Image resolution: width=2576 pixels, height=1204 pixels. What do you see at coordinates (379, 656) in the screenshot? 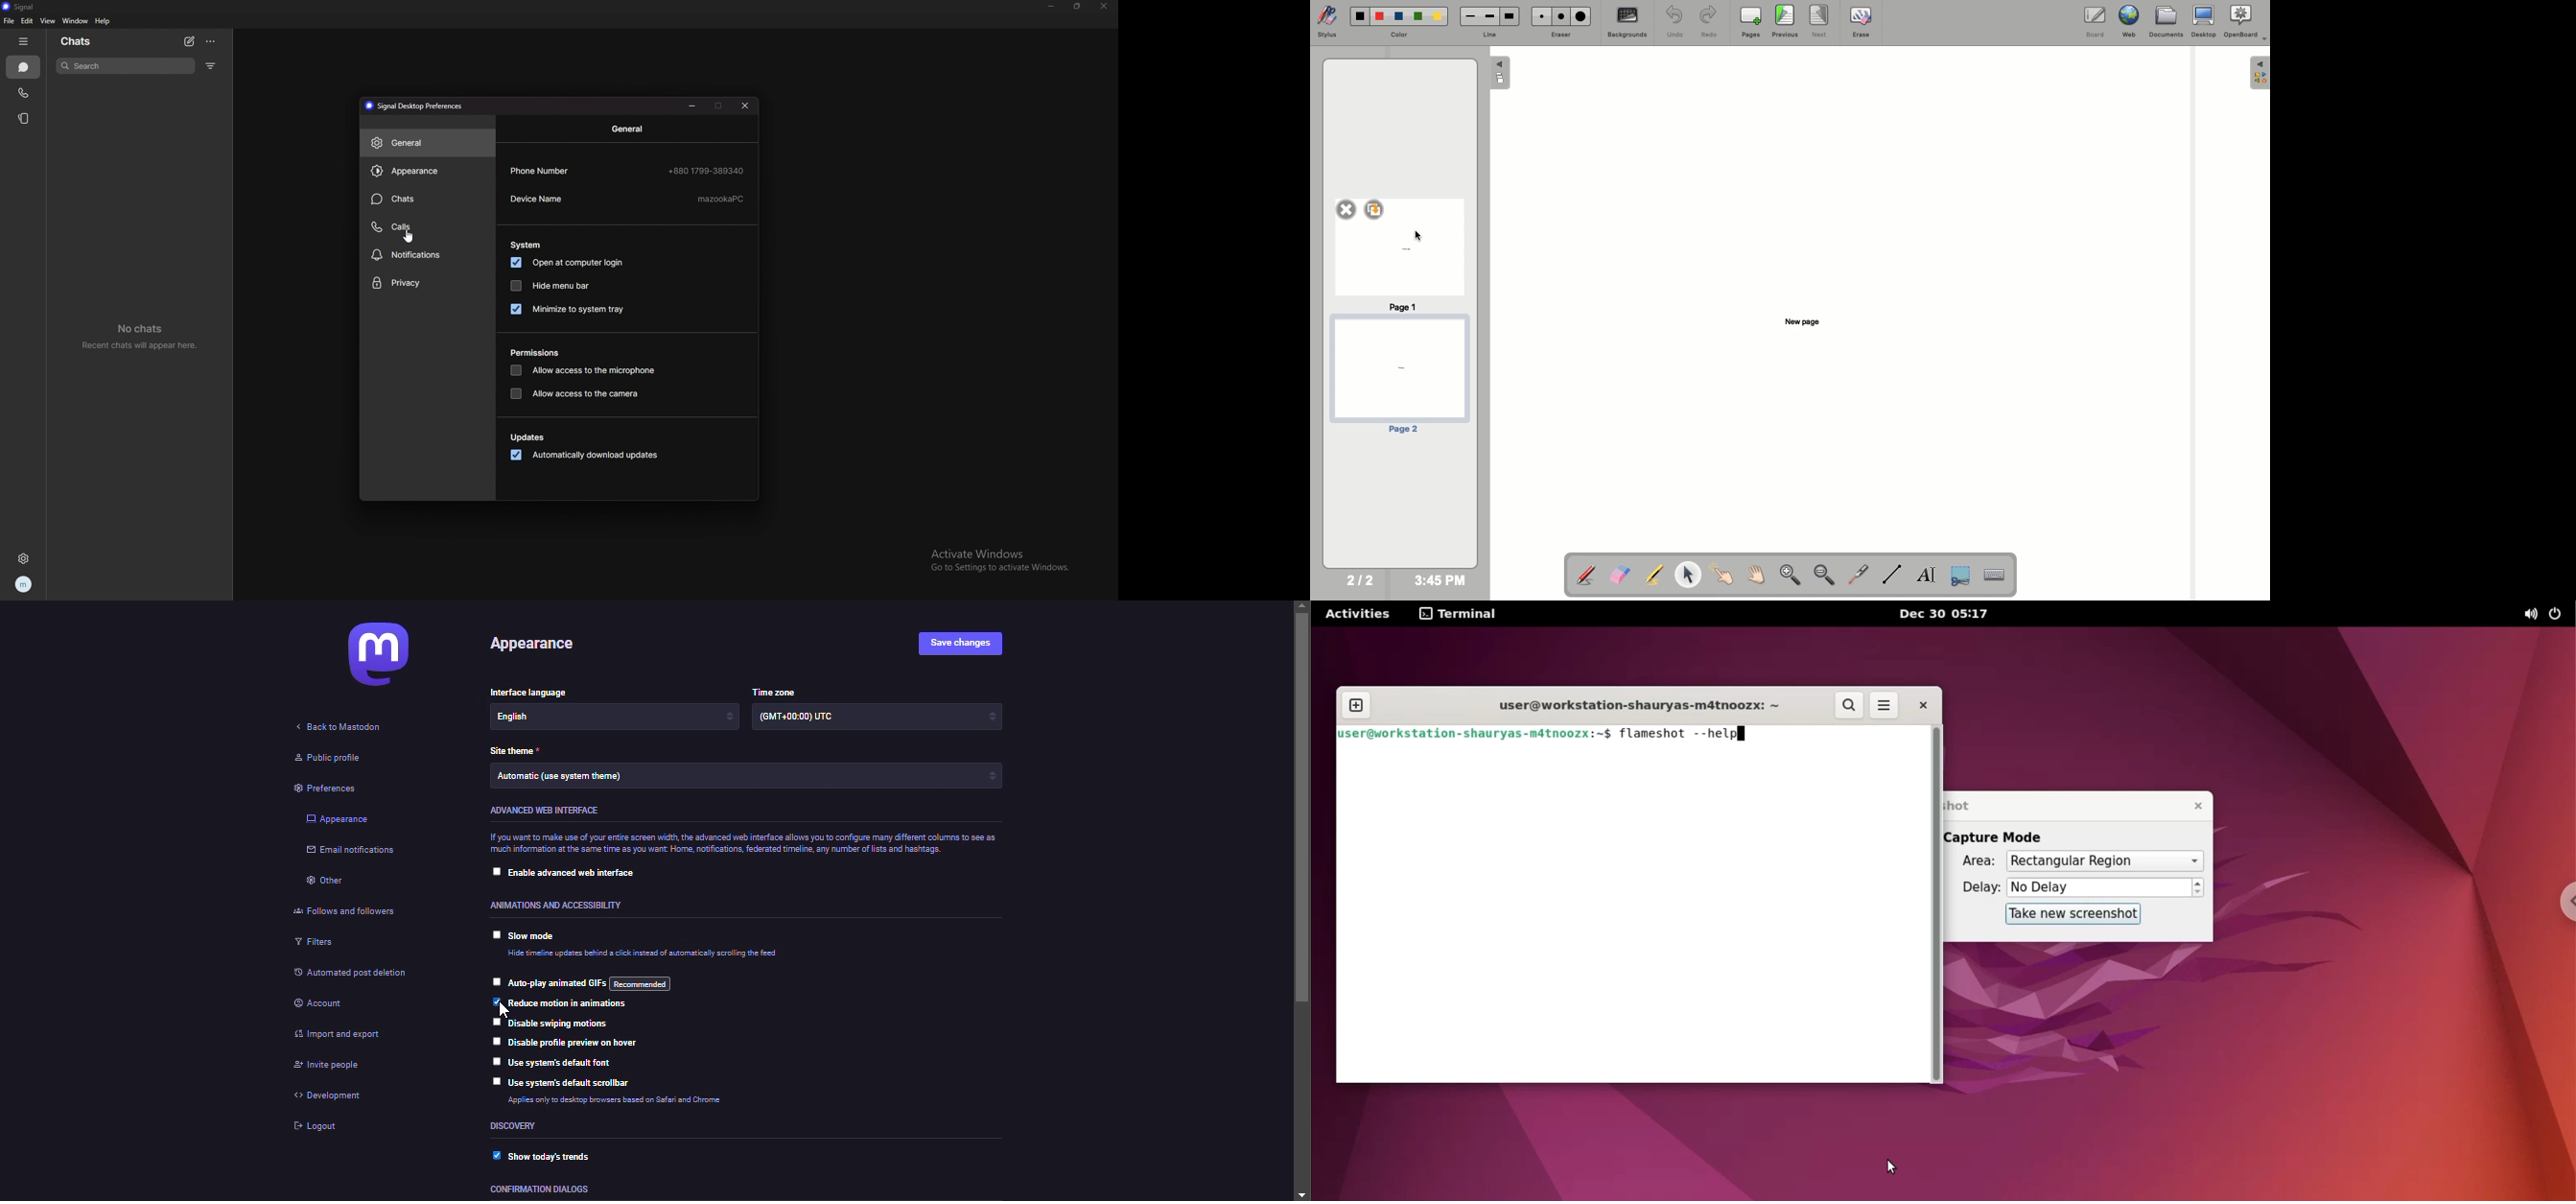
I see `mastodon` at bounding box center [379, 656].